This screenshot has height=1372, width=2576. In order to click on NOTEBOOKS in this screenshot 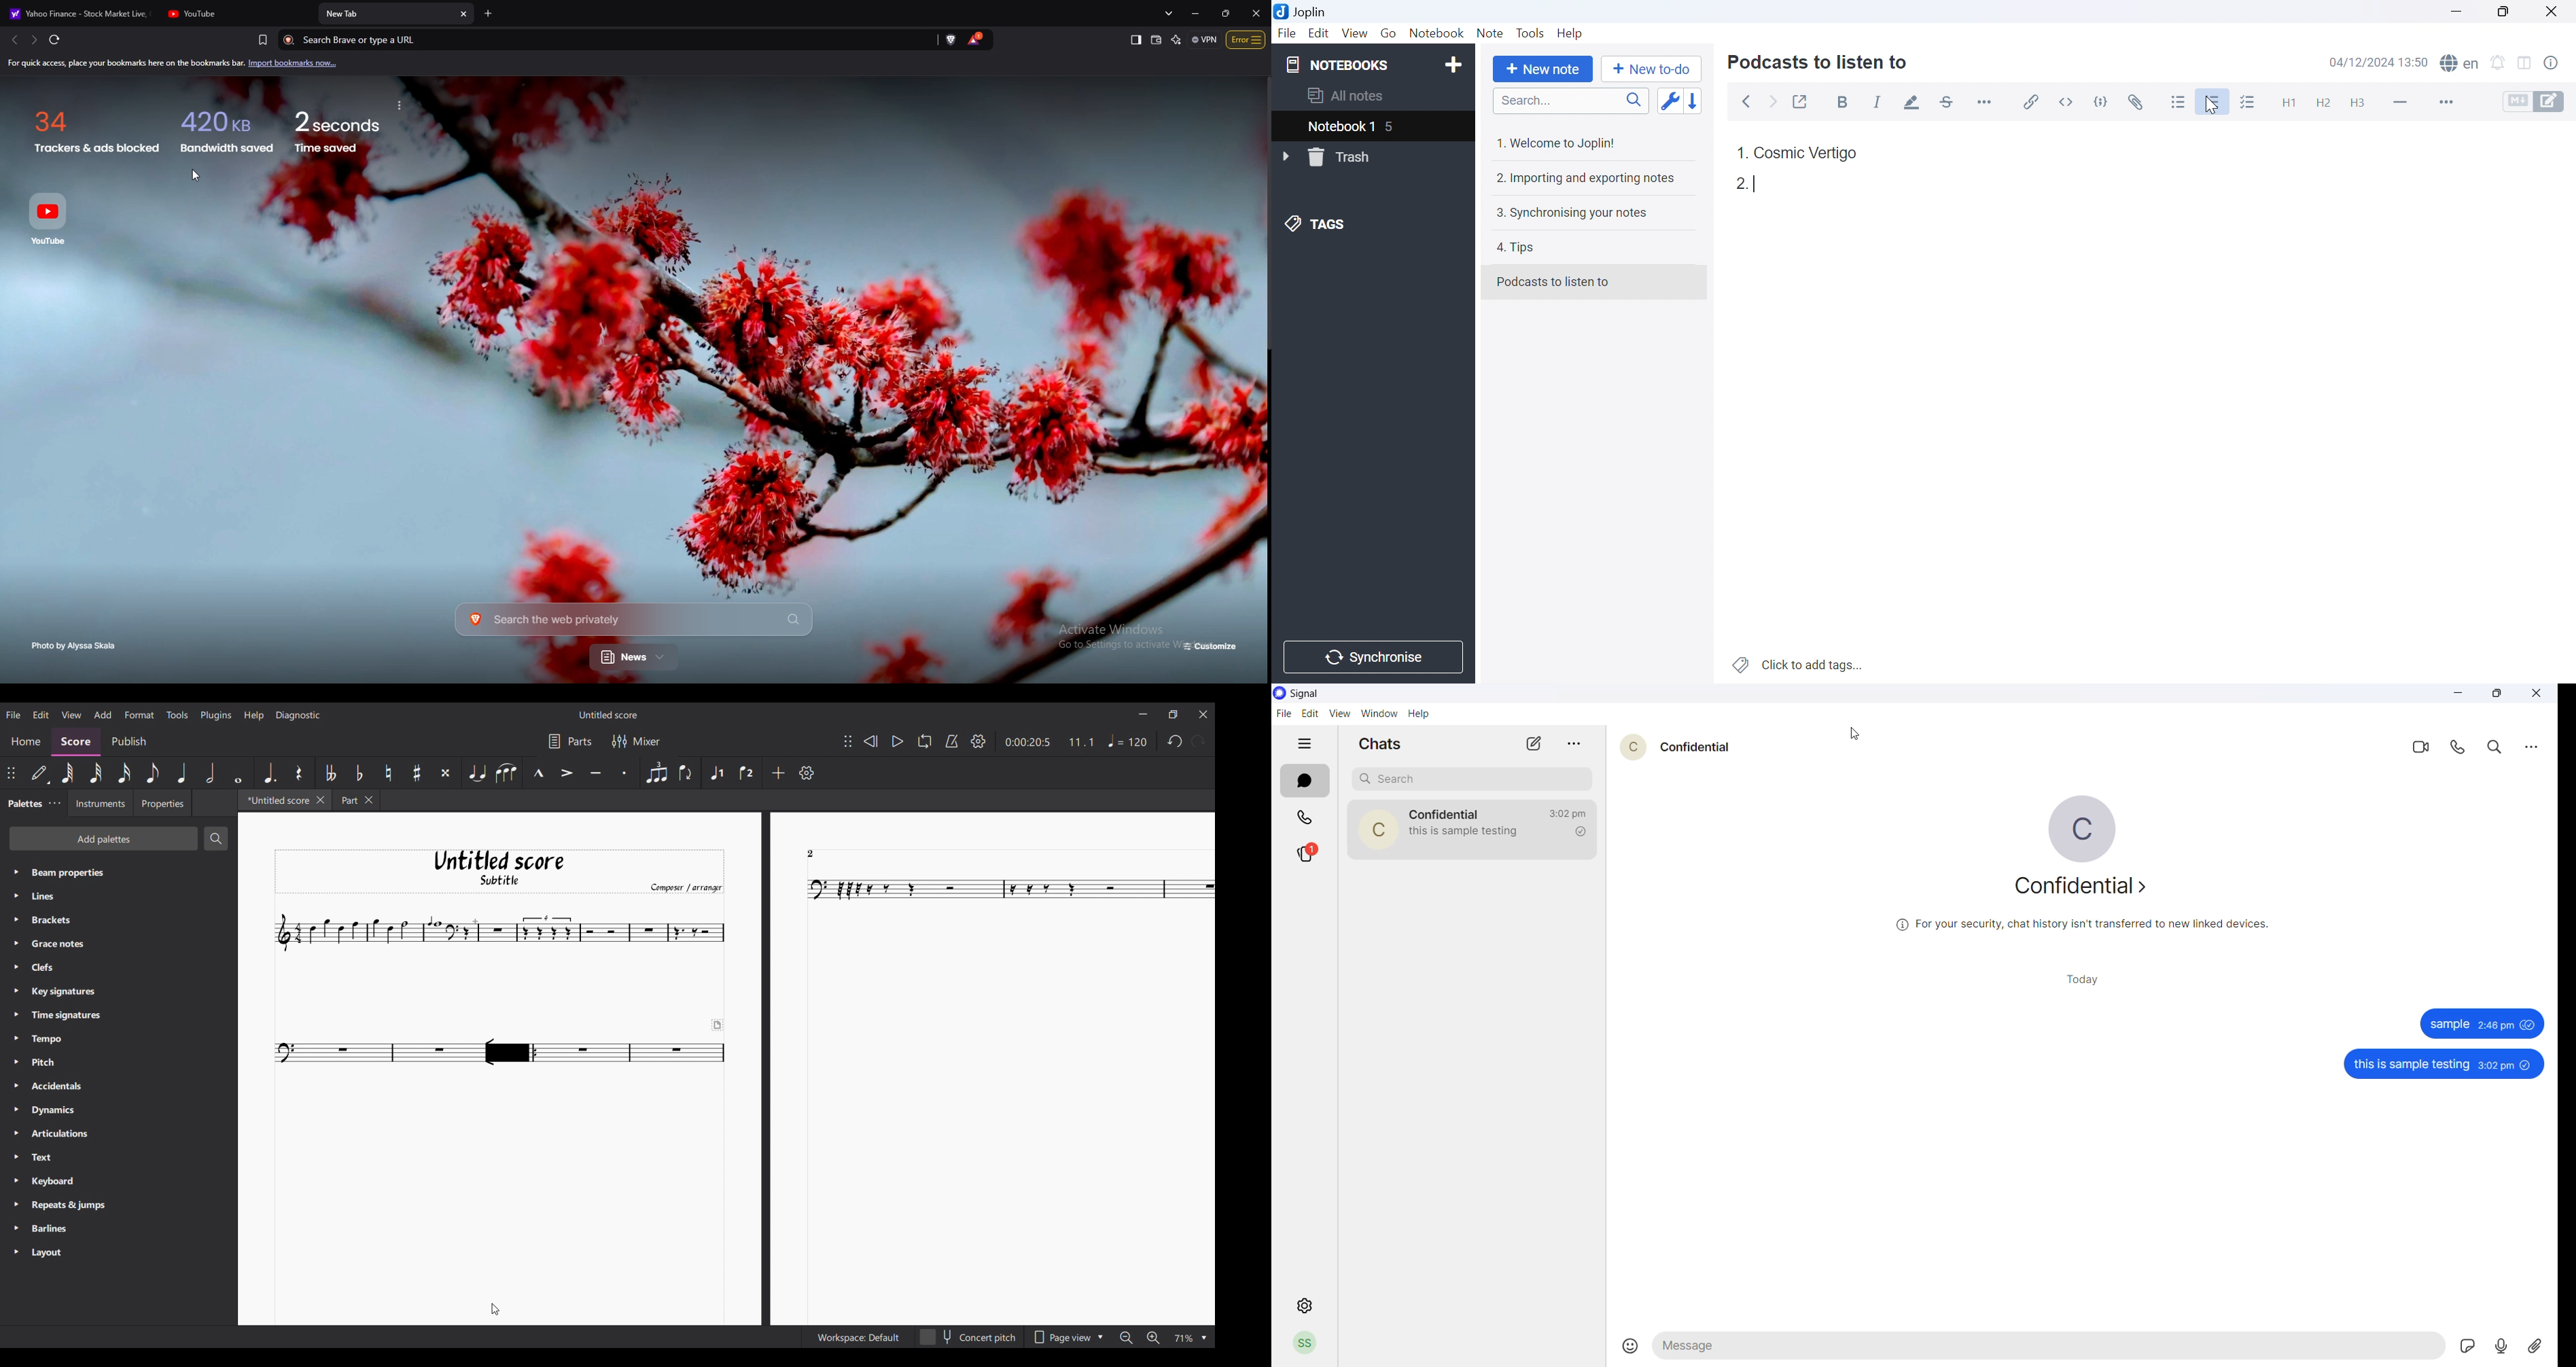, I will do `click(1337, 63)`.